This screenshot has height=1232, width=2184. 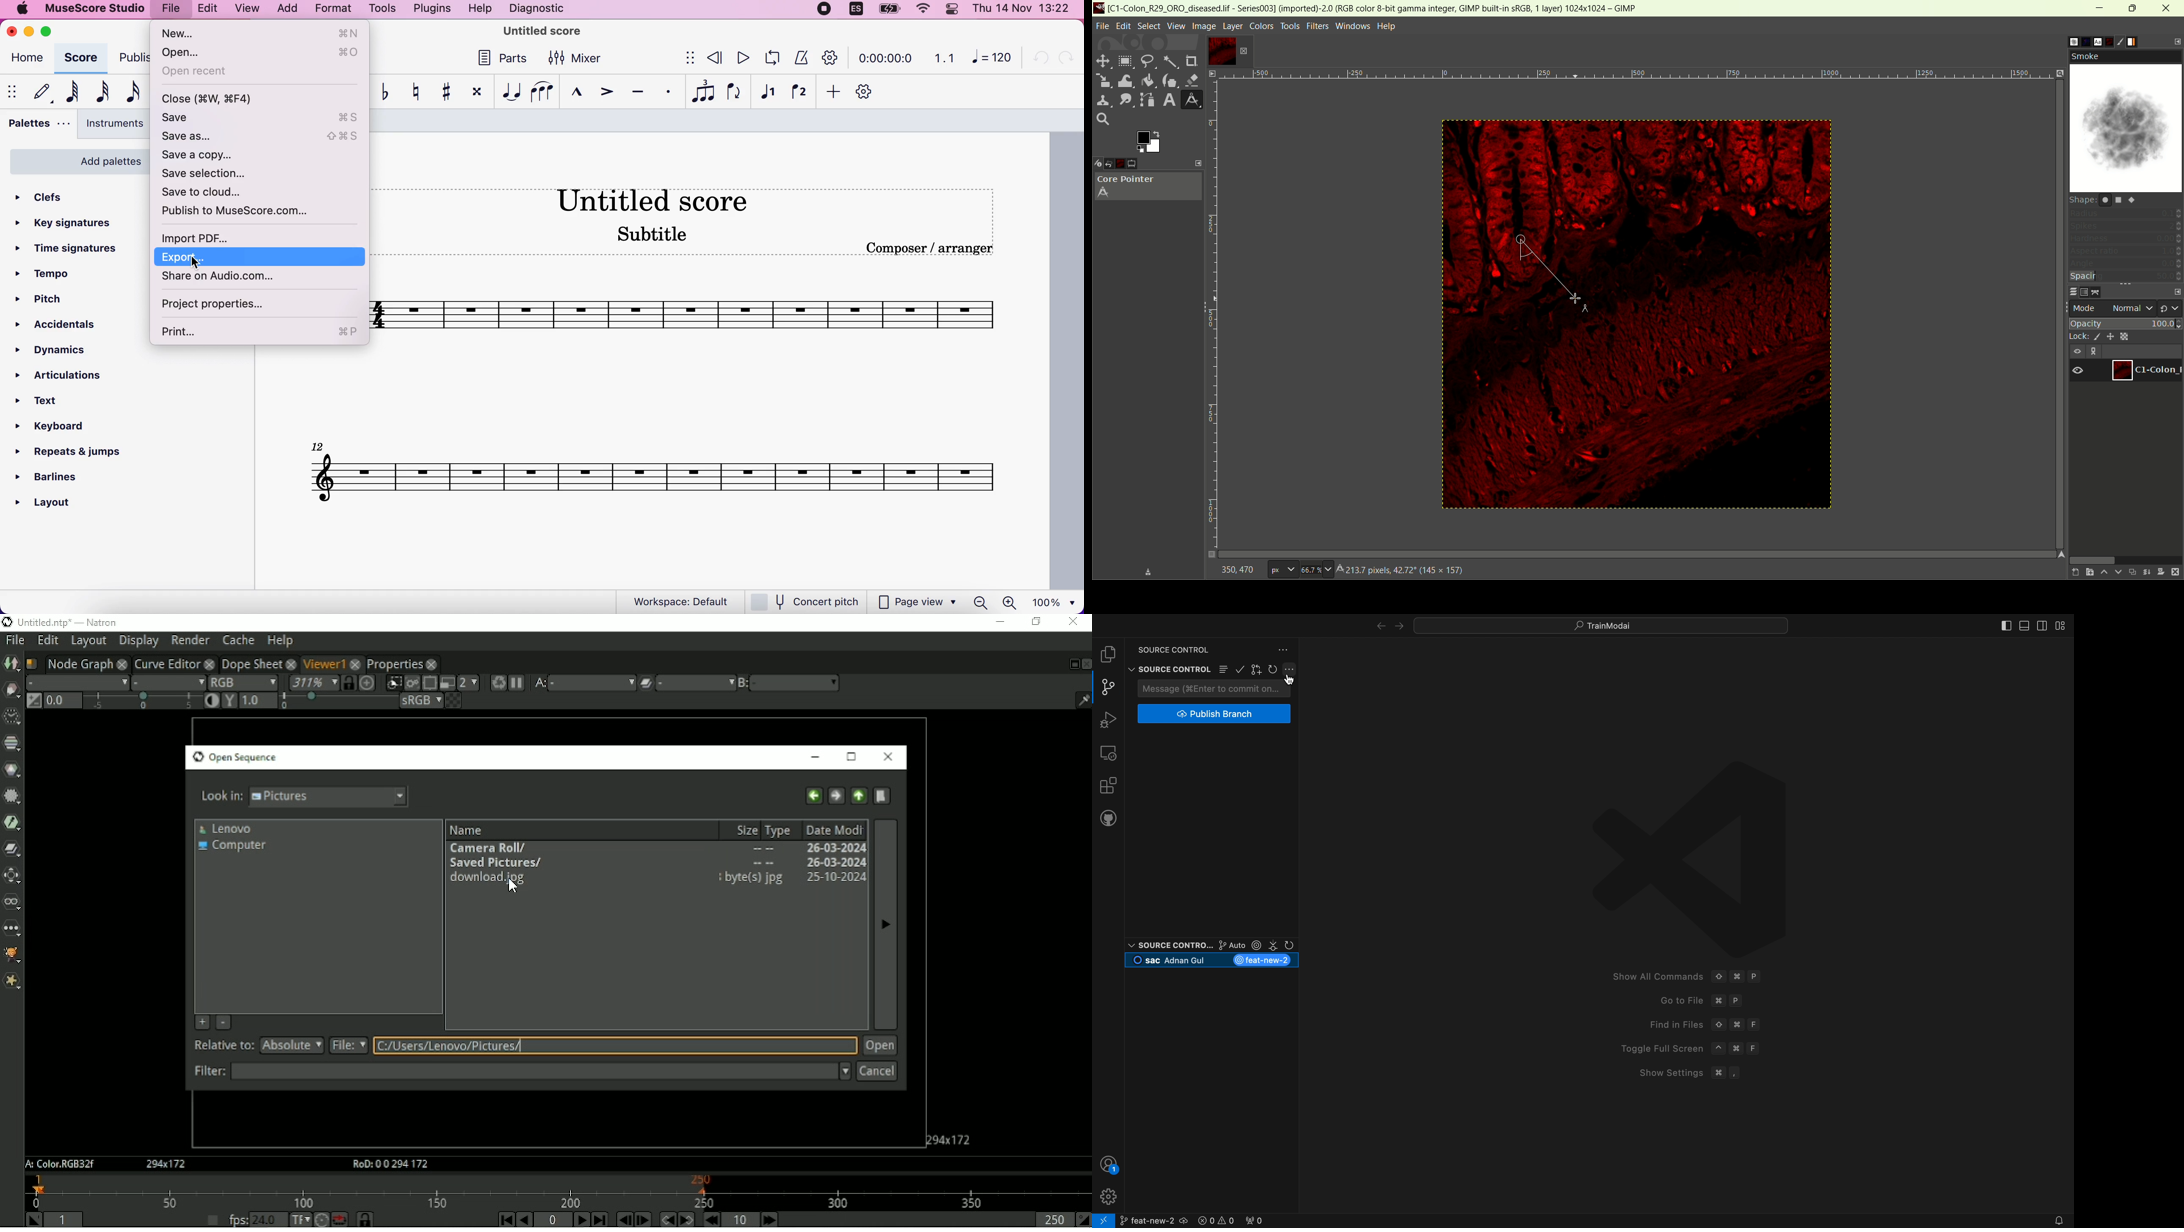 I want to click on edit, so click(x=205, y=10).